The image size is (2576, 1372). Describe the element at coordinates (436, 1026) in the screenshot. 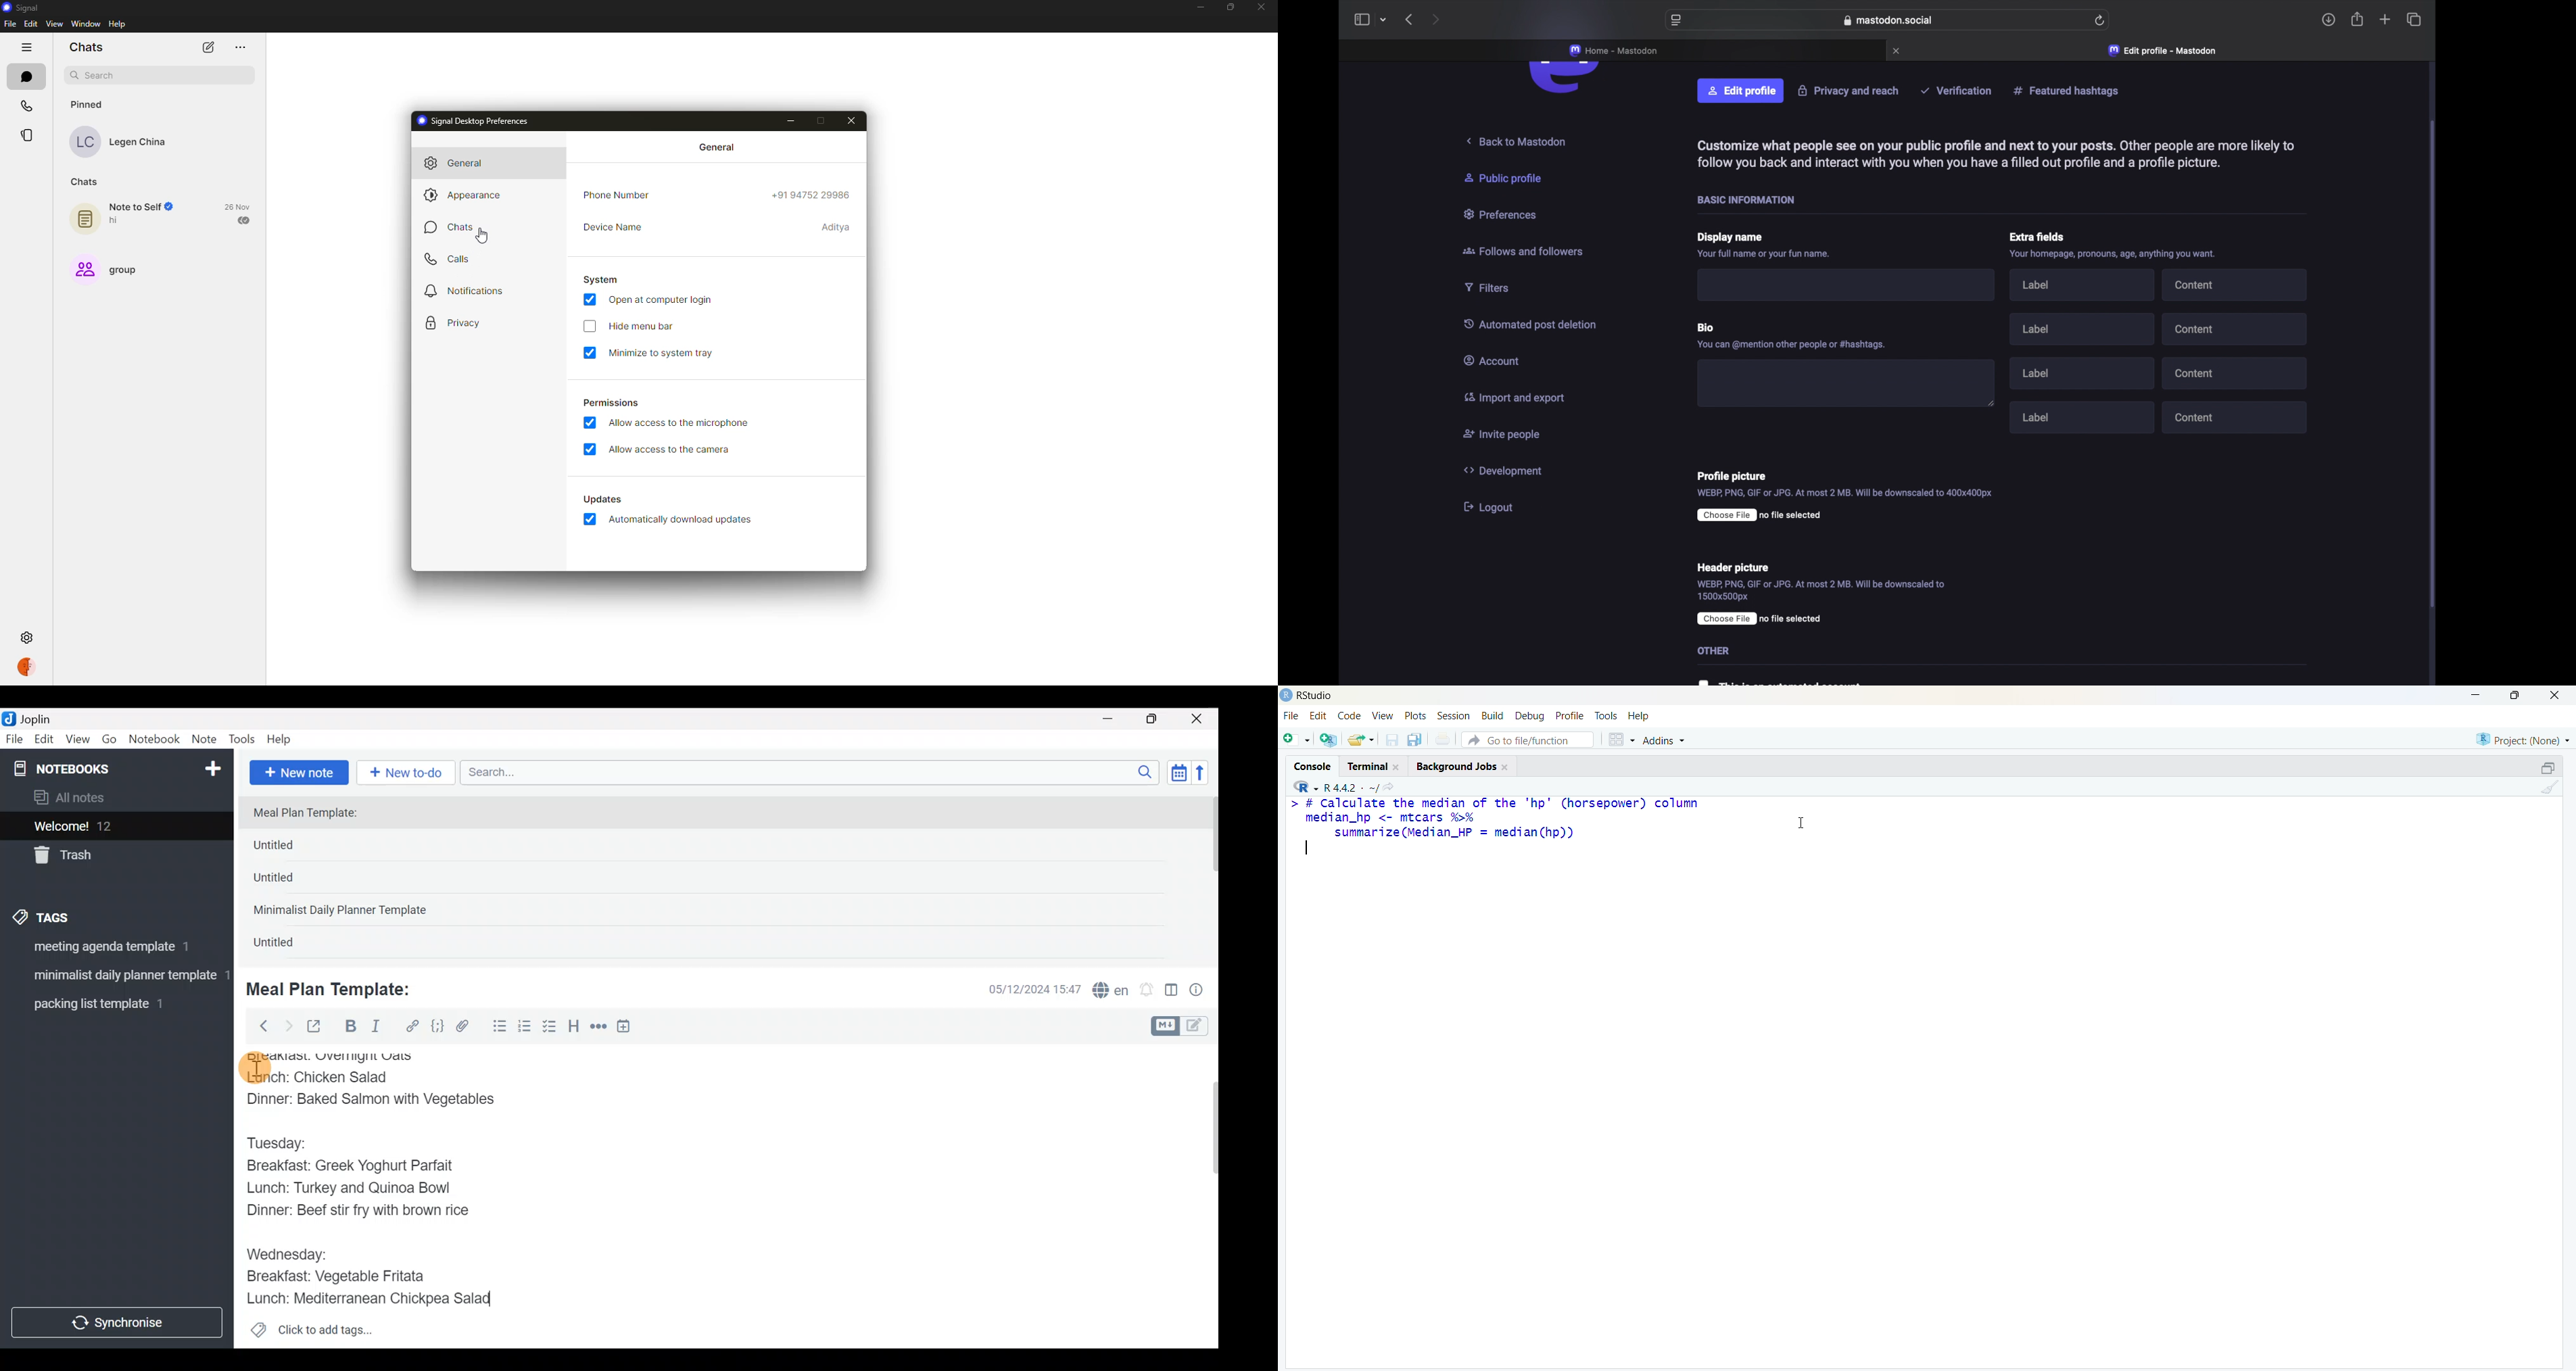

I see `Code` at that location.